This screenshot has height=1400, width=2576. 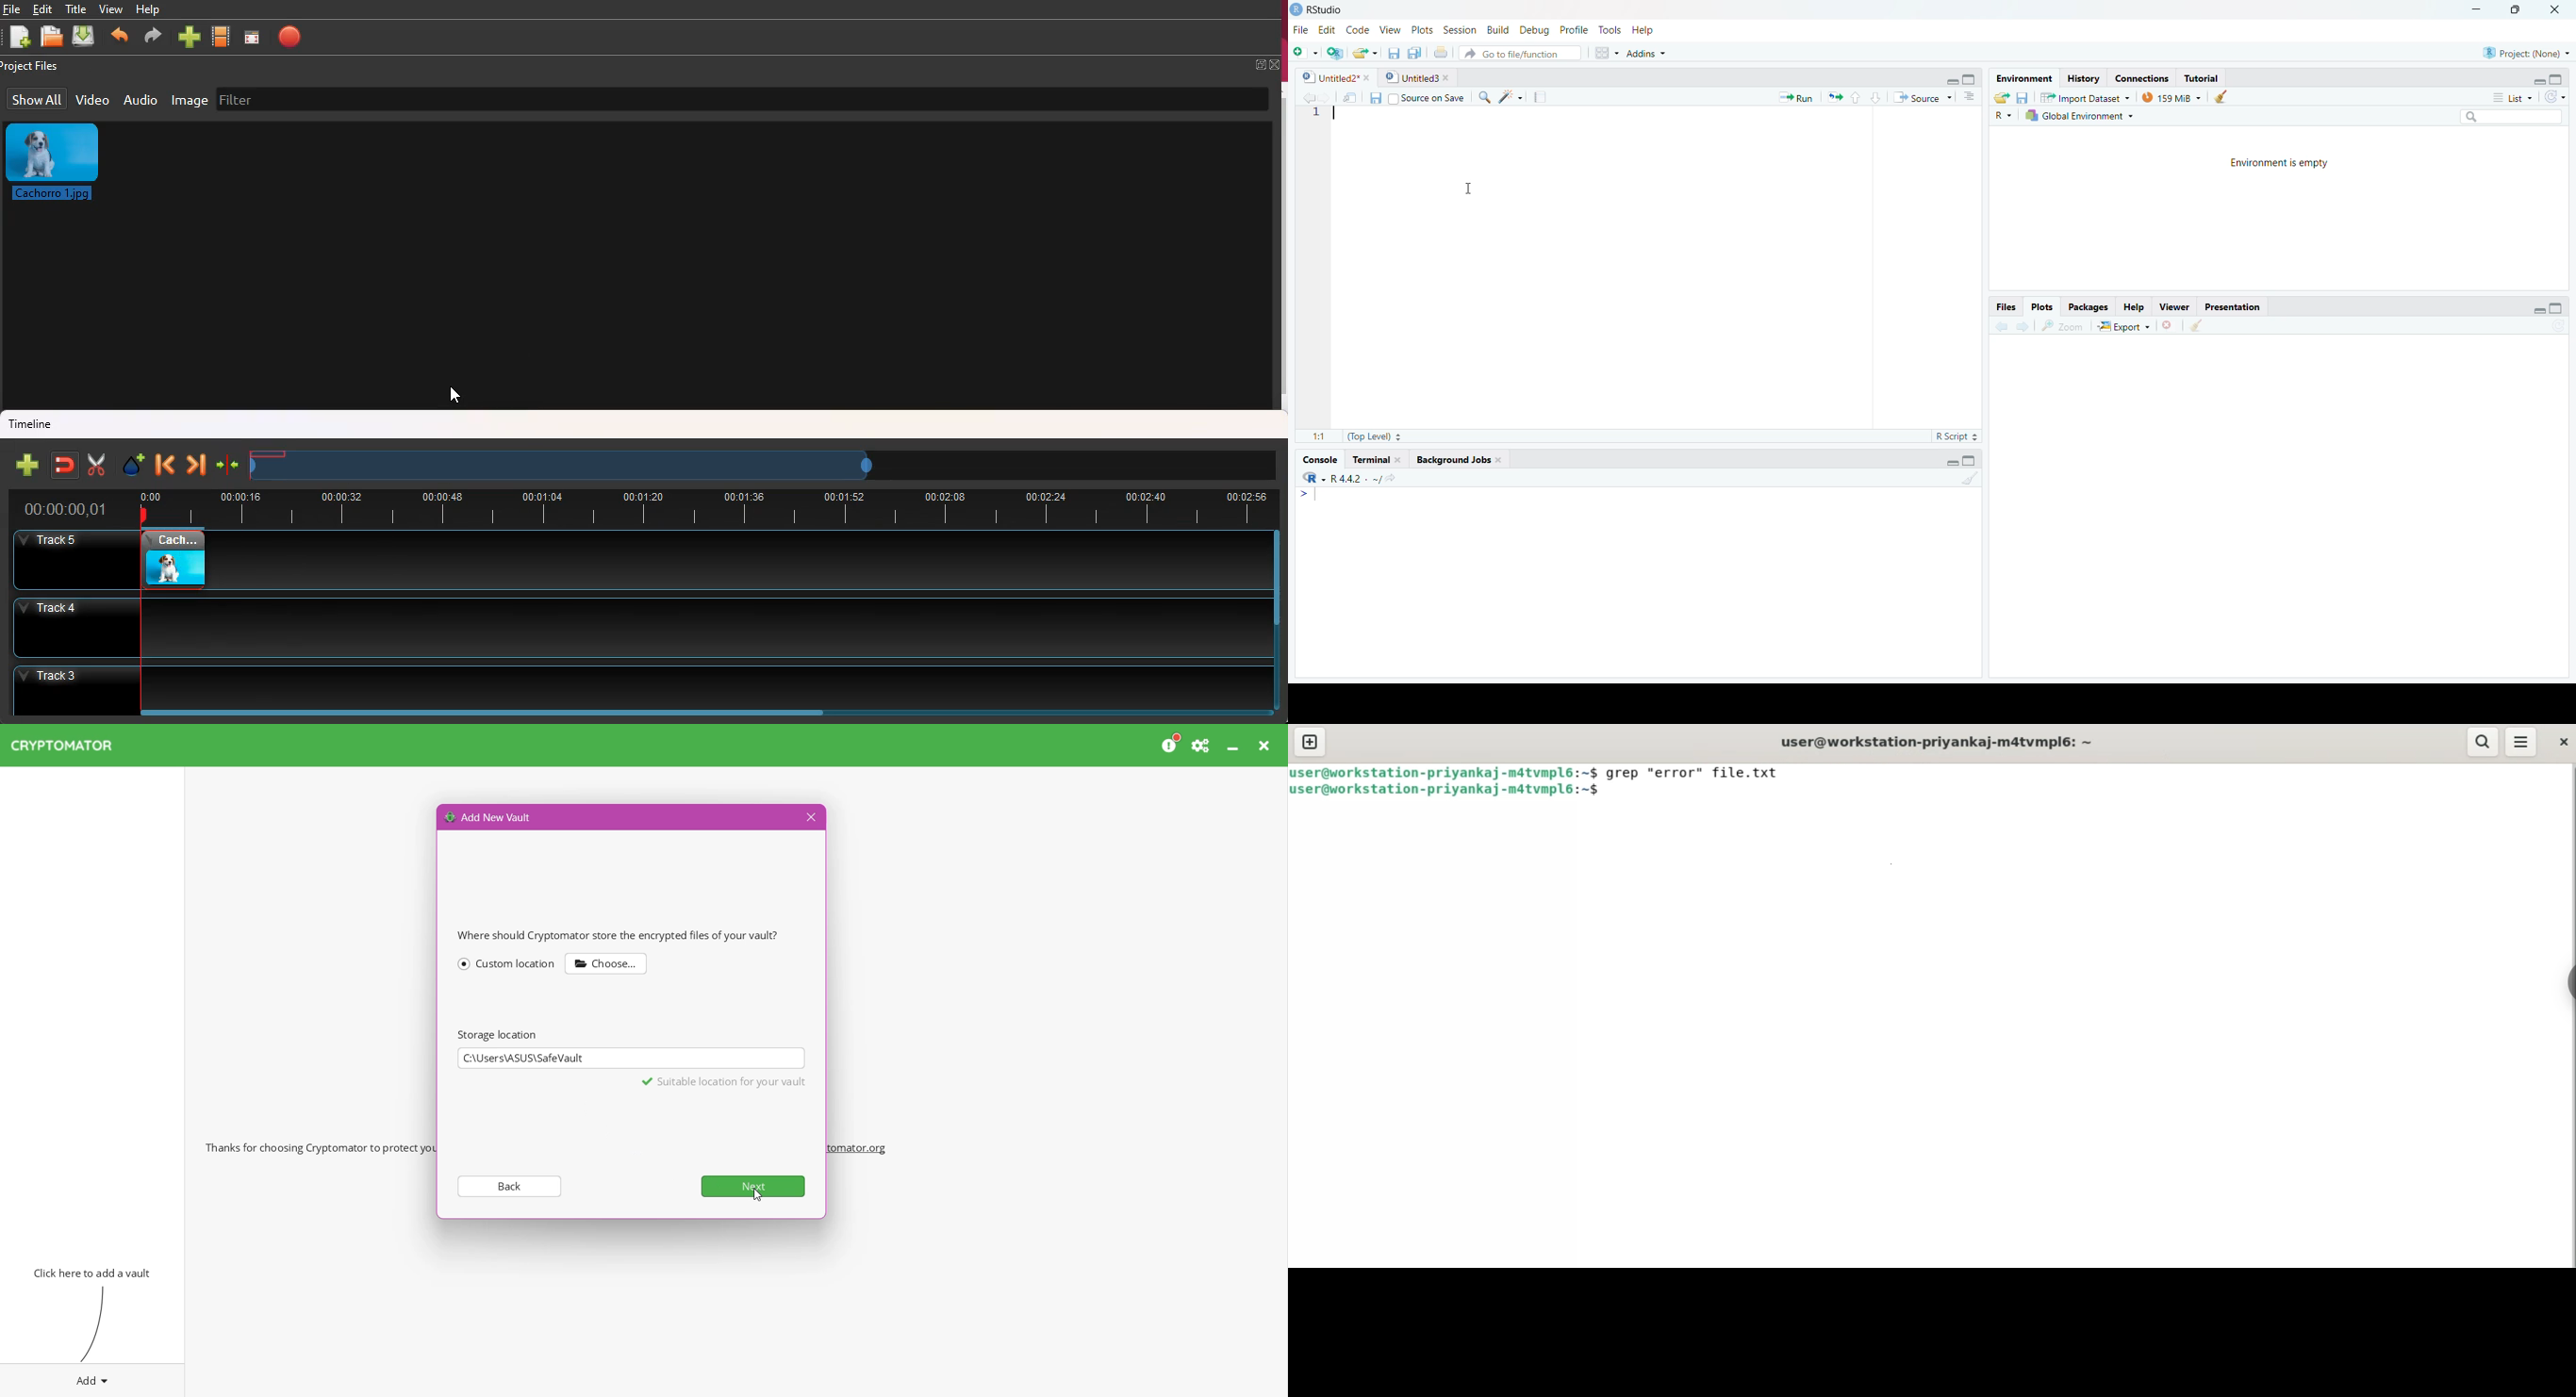 I want to click on Untitled2, so click(x=1336, y=78).